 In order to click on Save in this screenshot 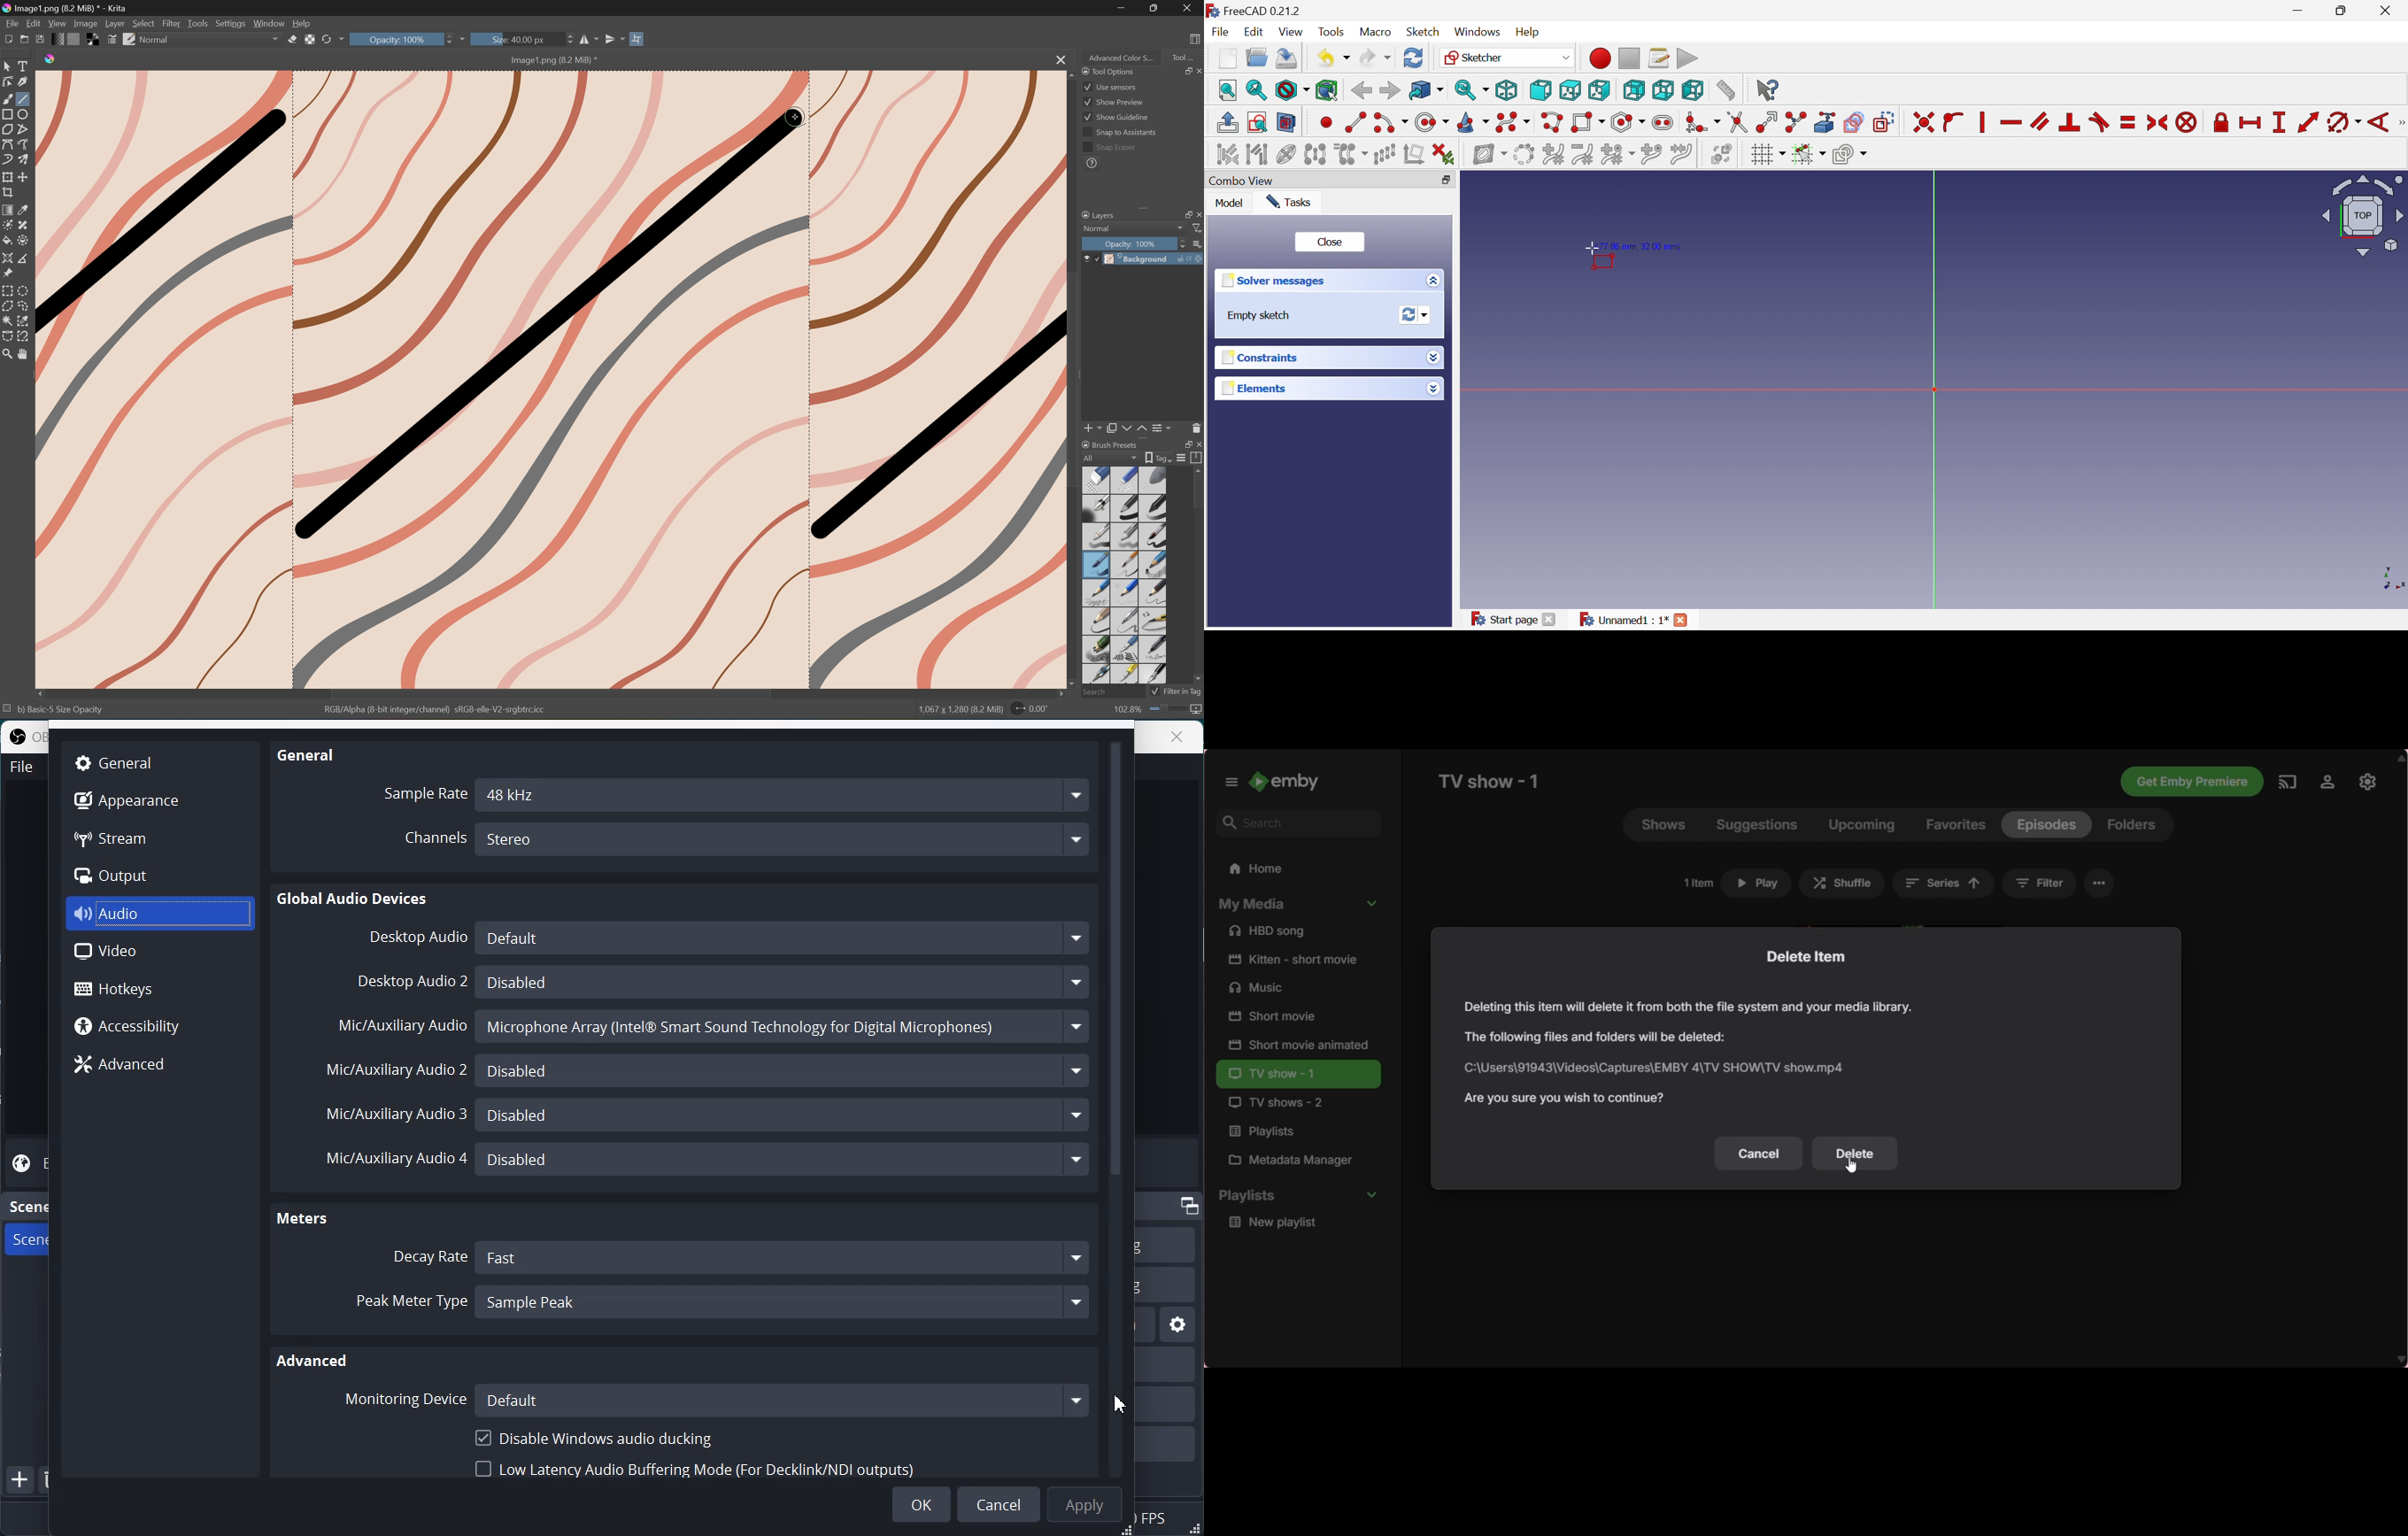, I will do `click(1287, 58)`.